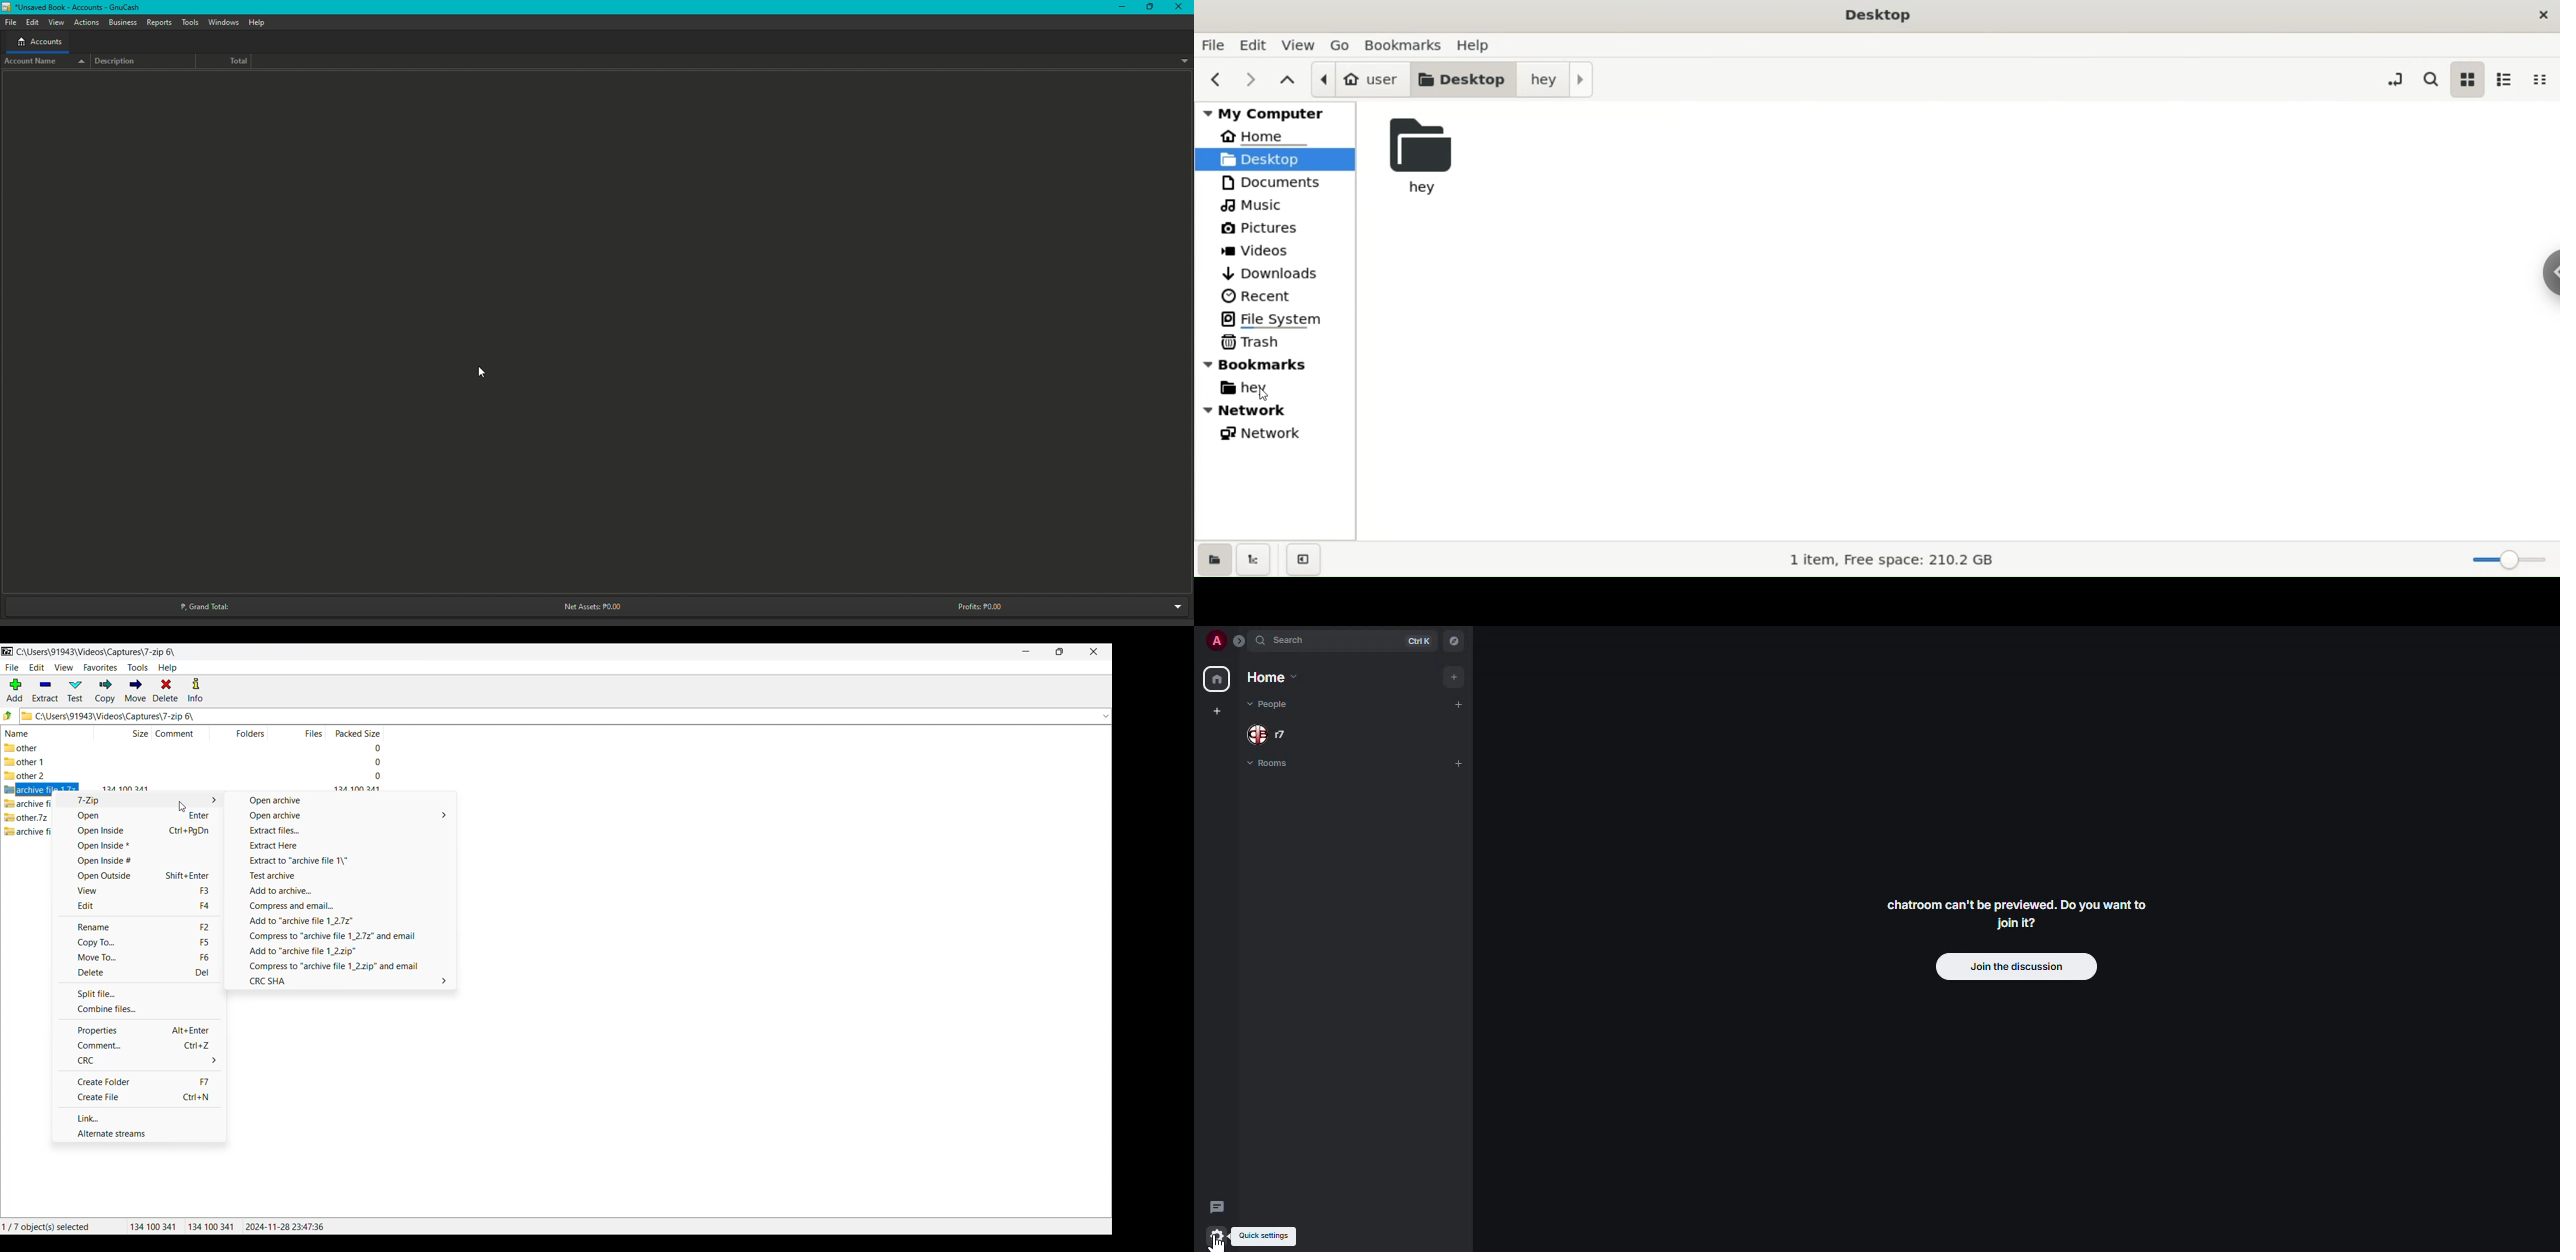 Image resolution: width=2576 pixels, height=1260 pixels. Describe the element at coordinates (1419, 640) in the screenshot. I see `ctrl K` at that location.